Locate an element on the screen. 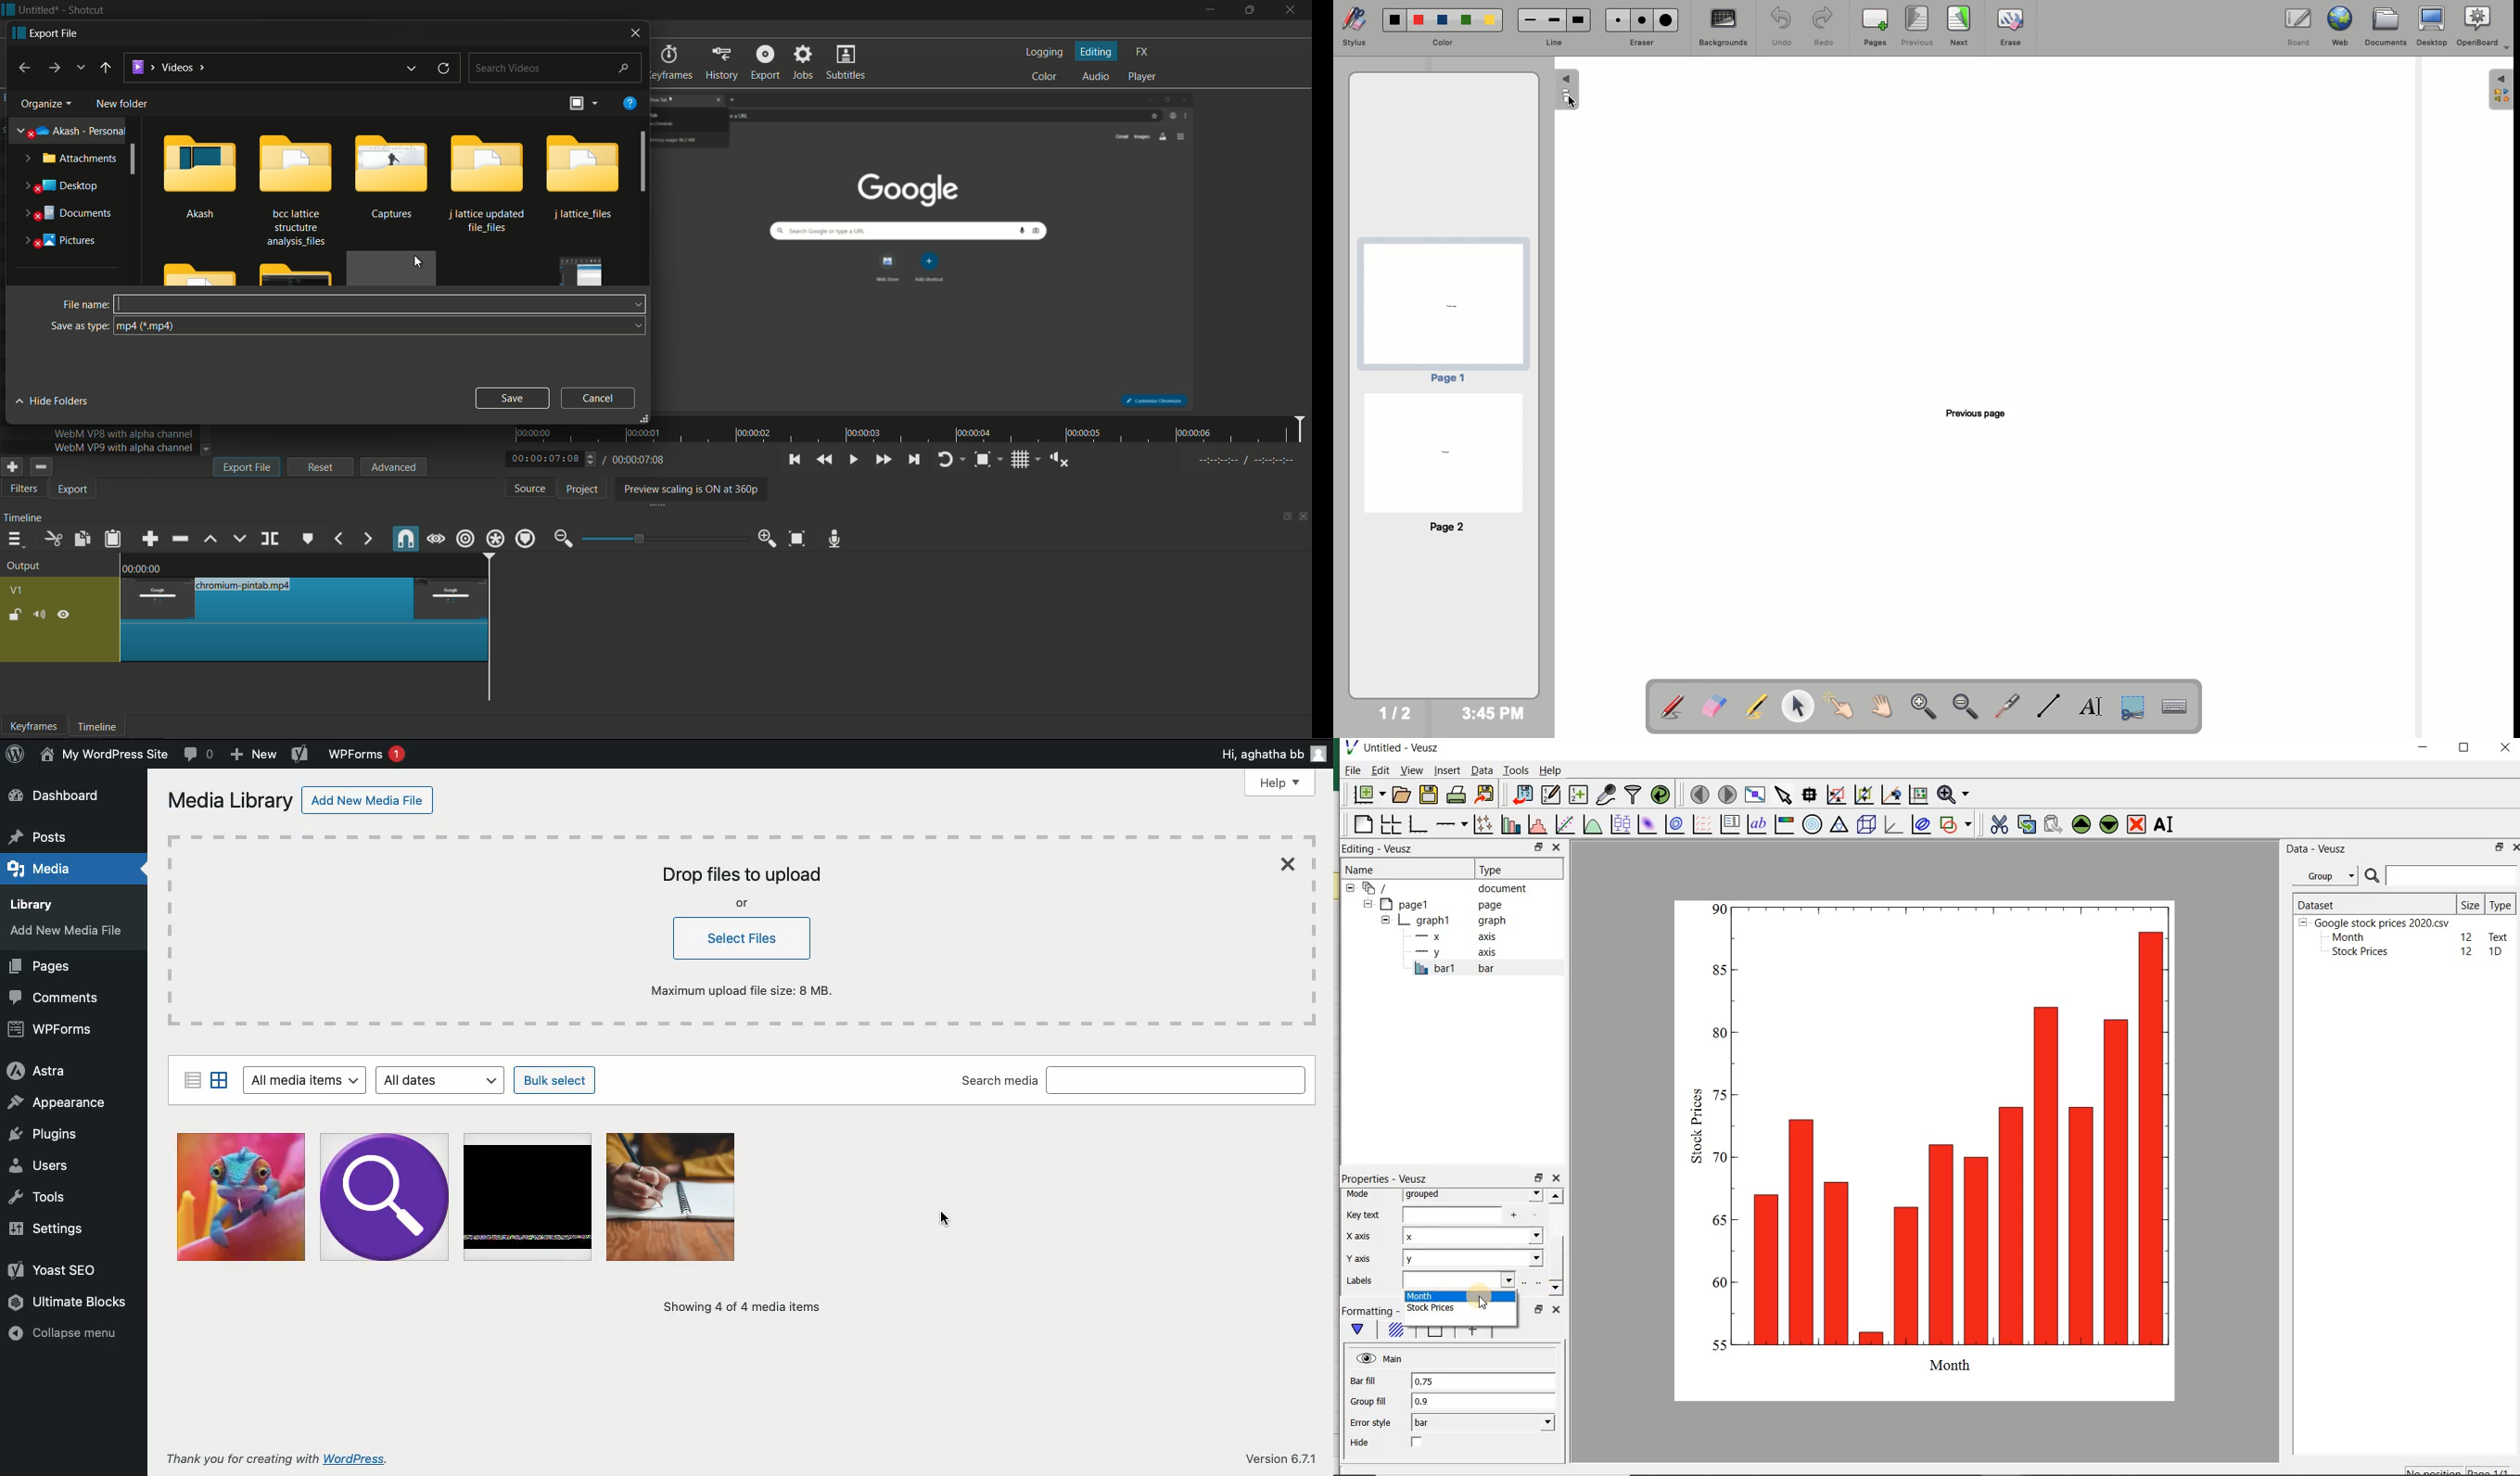 This screenshot has width=2520, height=1484. 1D is located at coordinates (2498, 952).